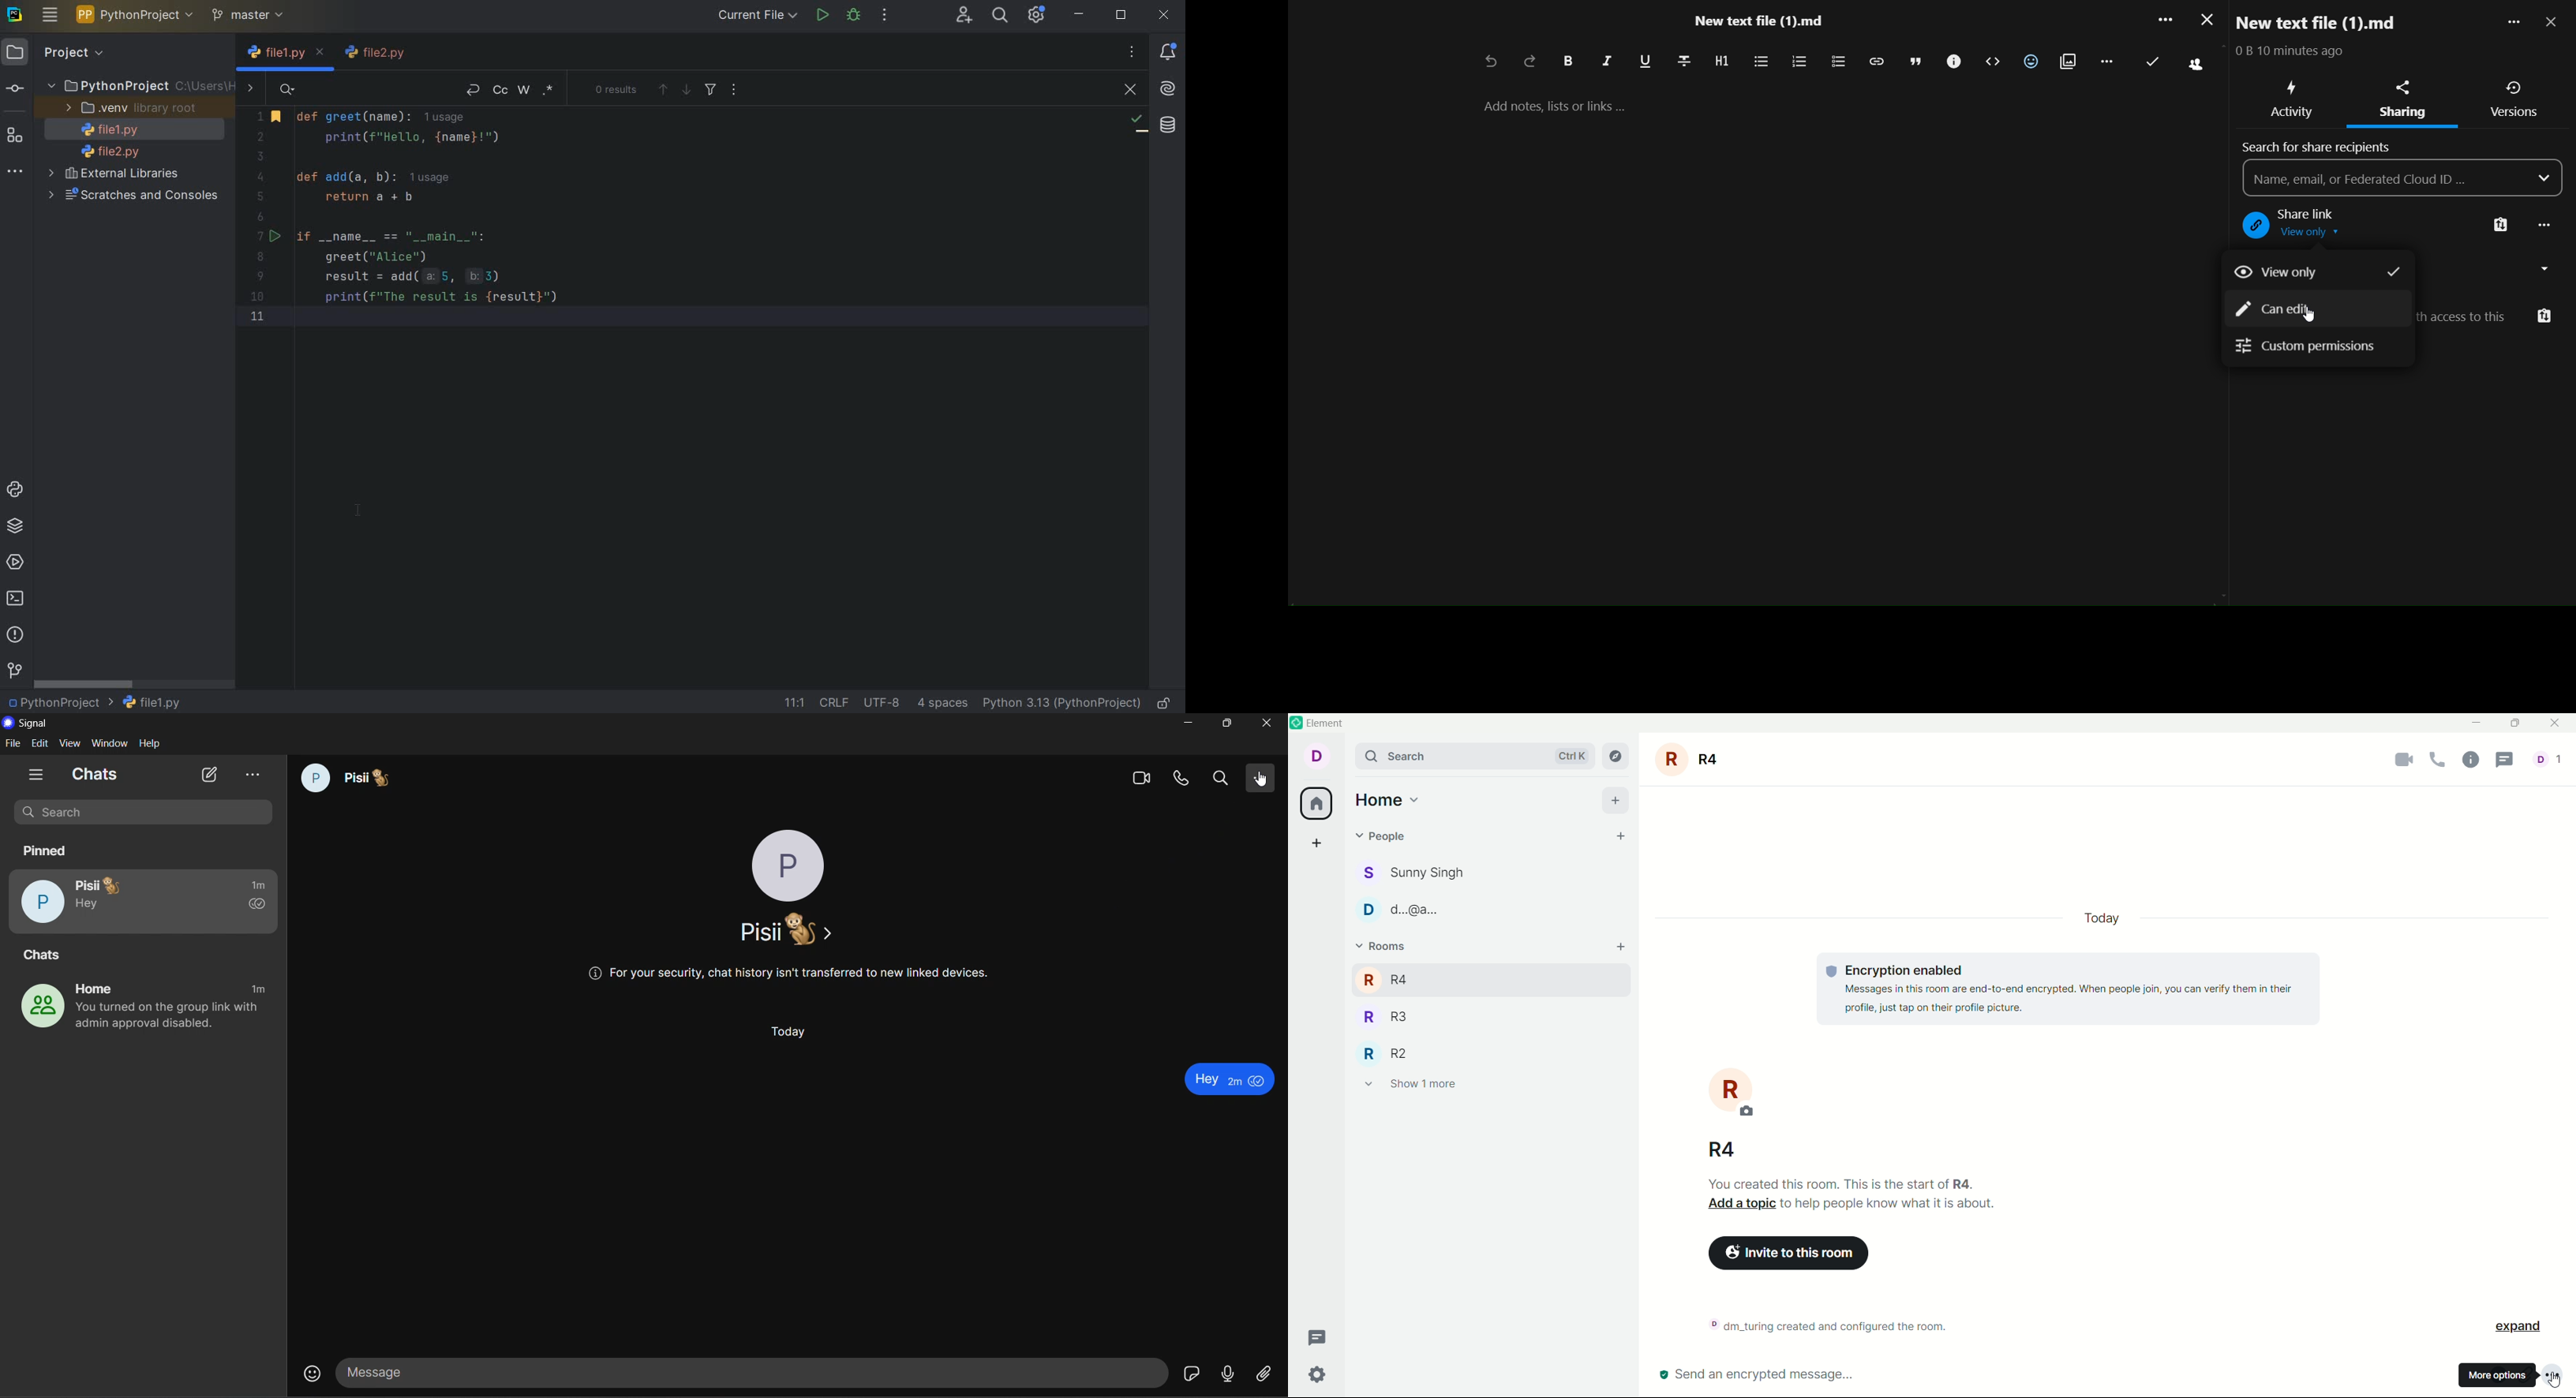  What do you see at coordinates (2307, 350) in the screenshot?
I see `custom permission` at bounding box center [2307, 350].